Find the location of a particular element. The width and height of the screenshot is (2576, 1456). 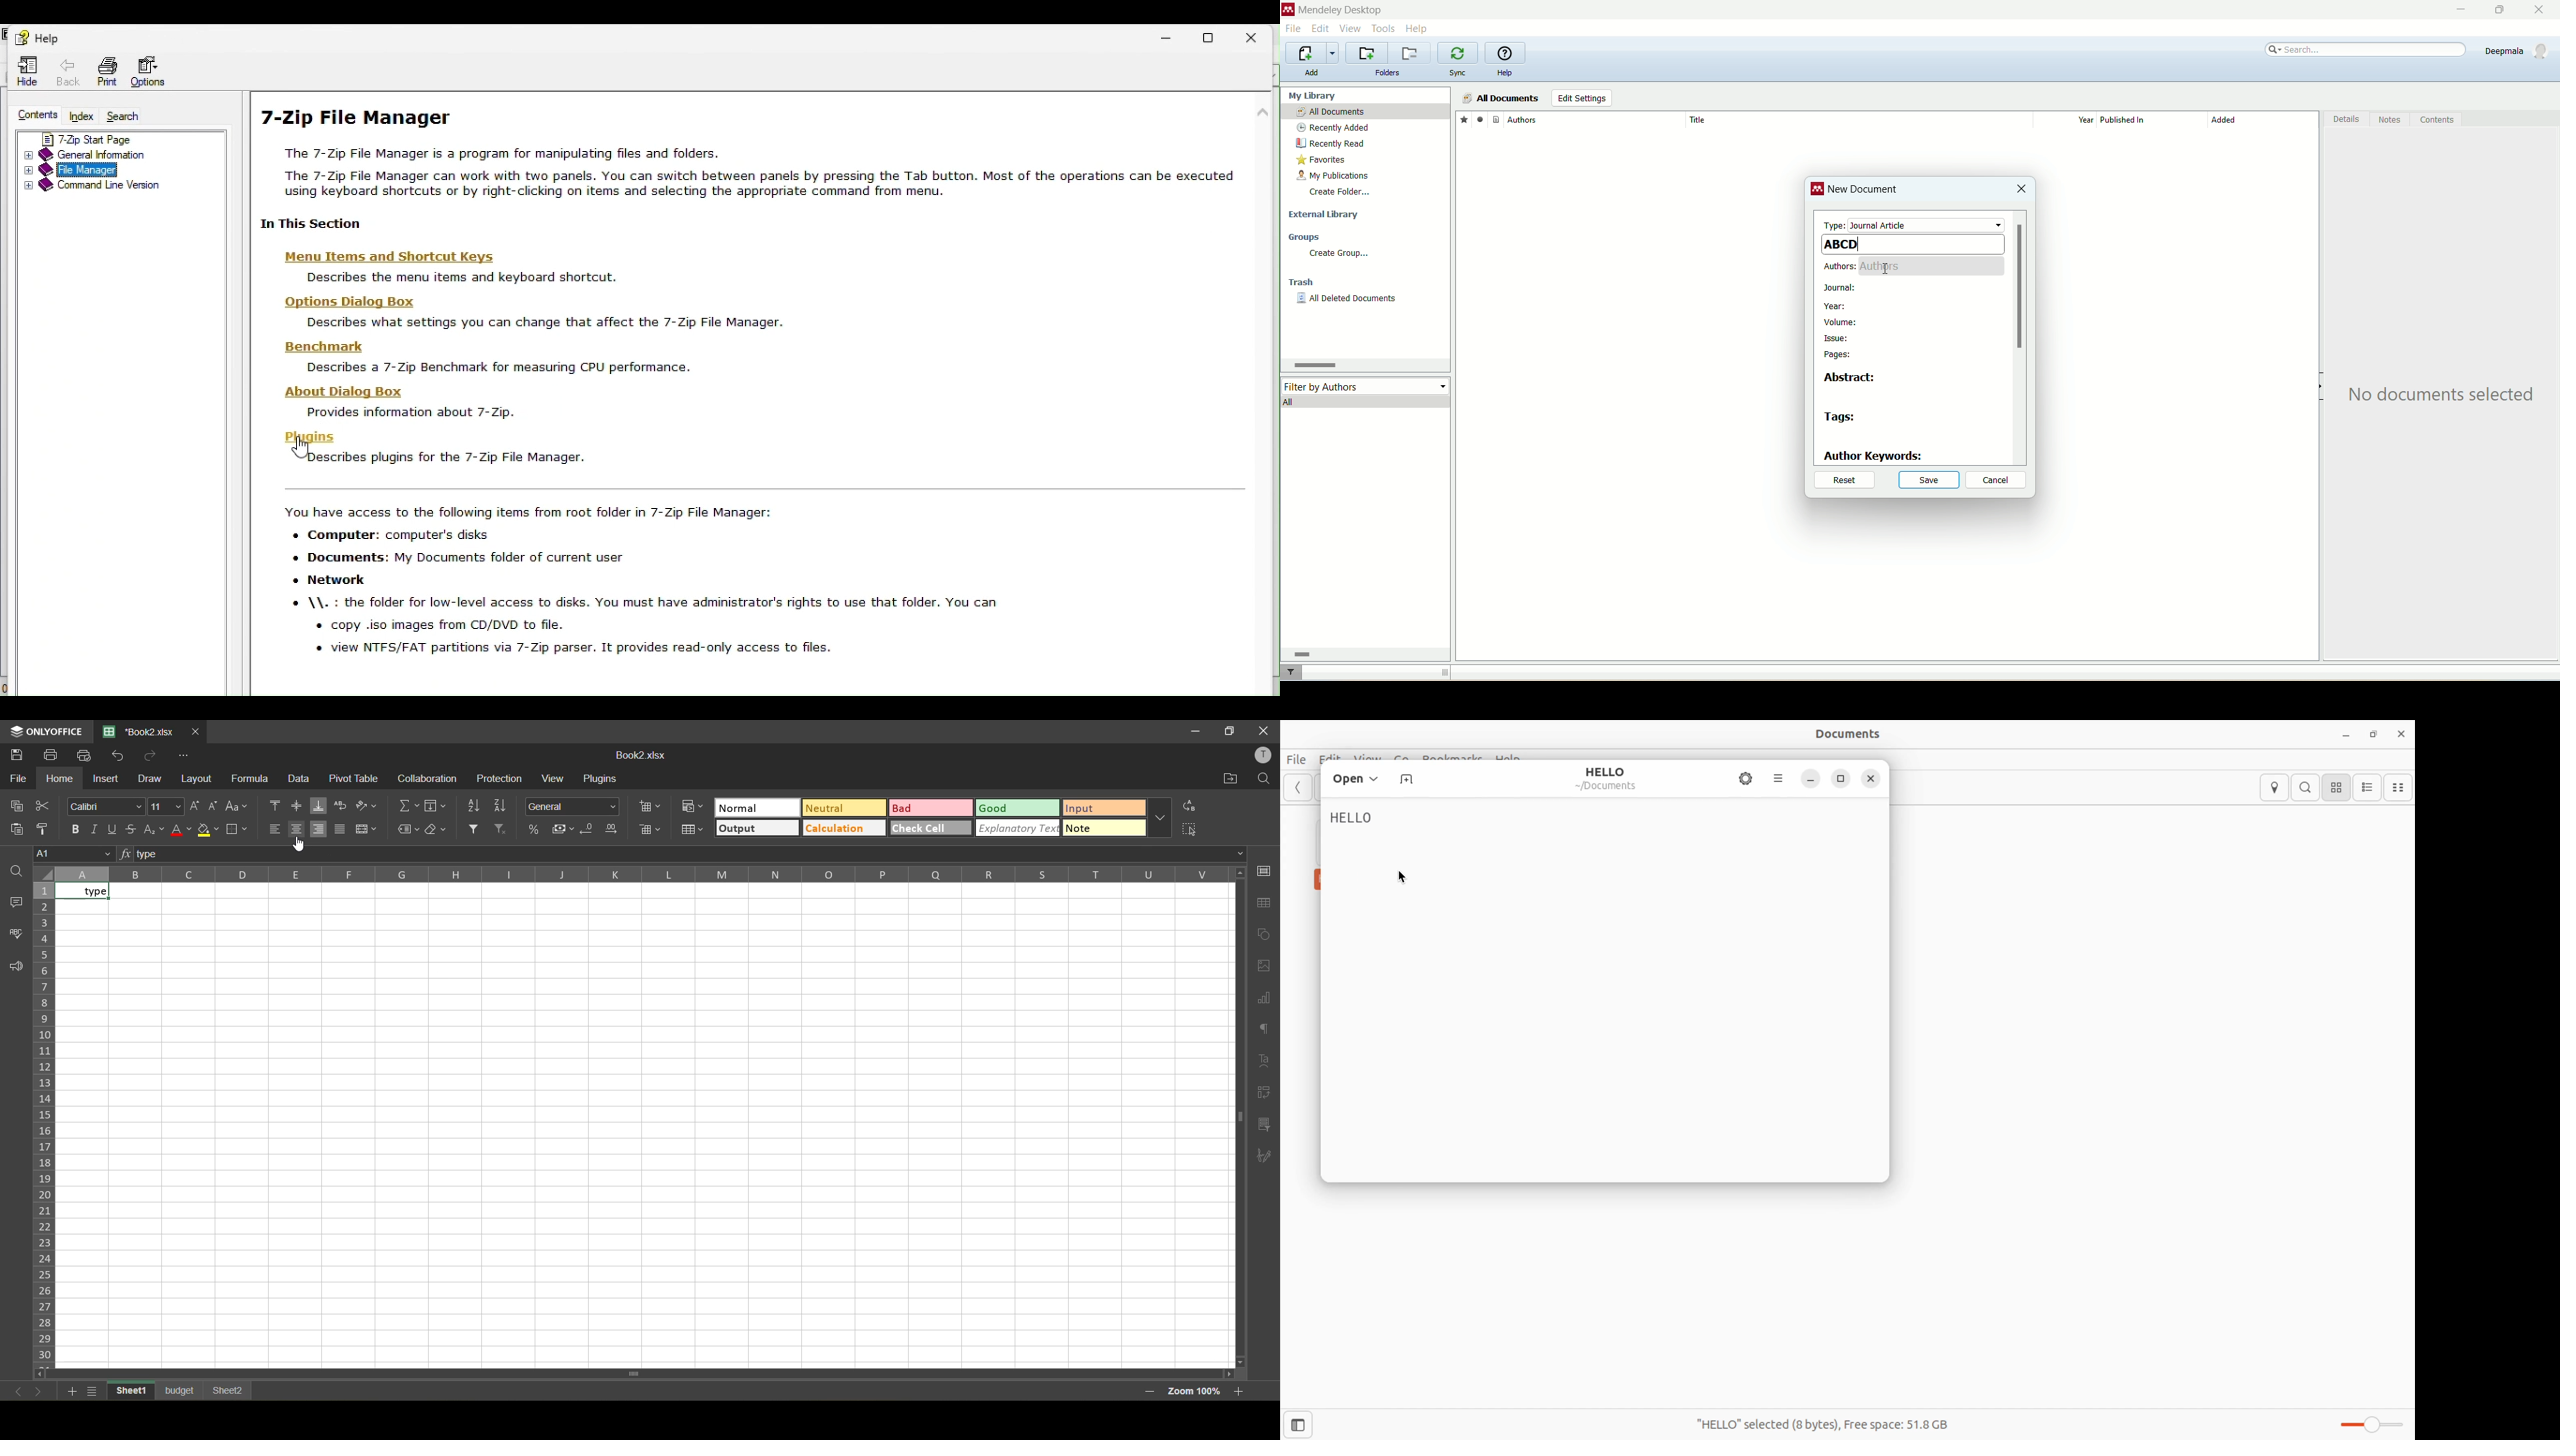

insert is located at coordinates (108, 780).